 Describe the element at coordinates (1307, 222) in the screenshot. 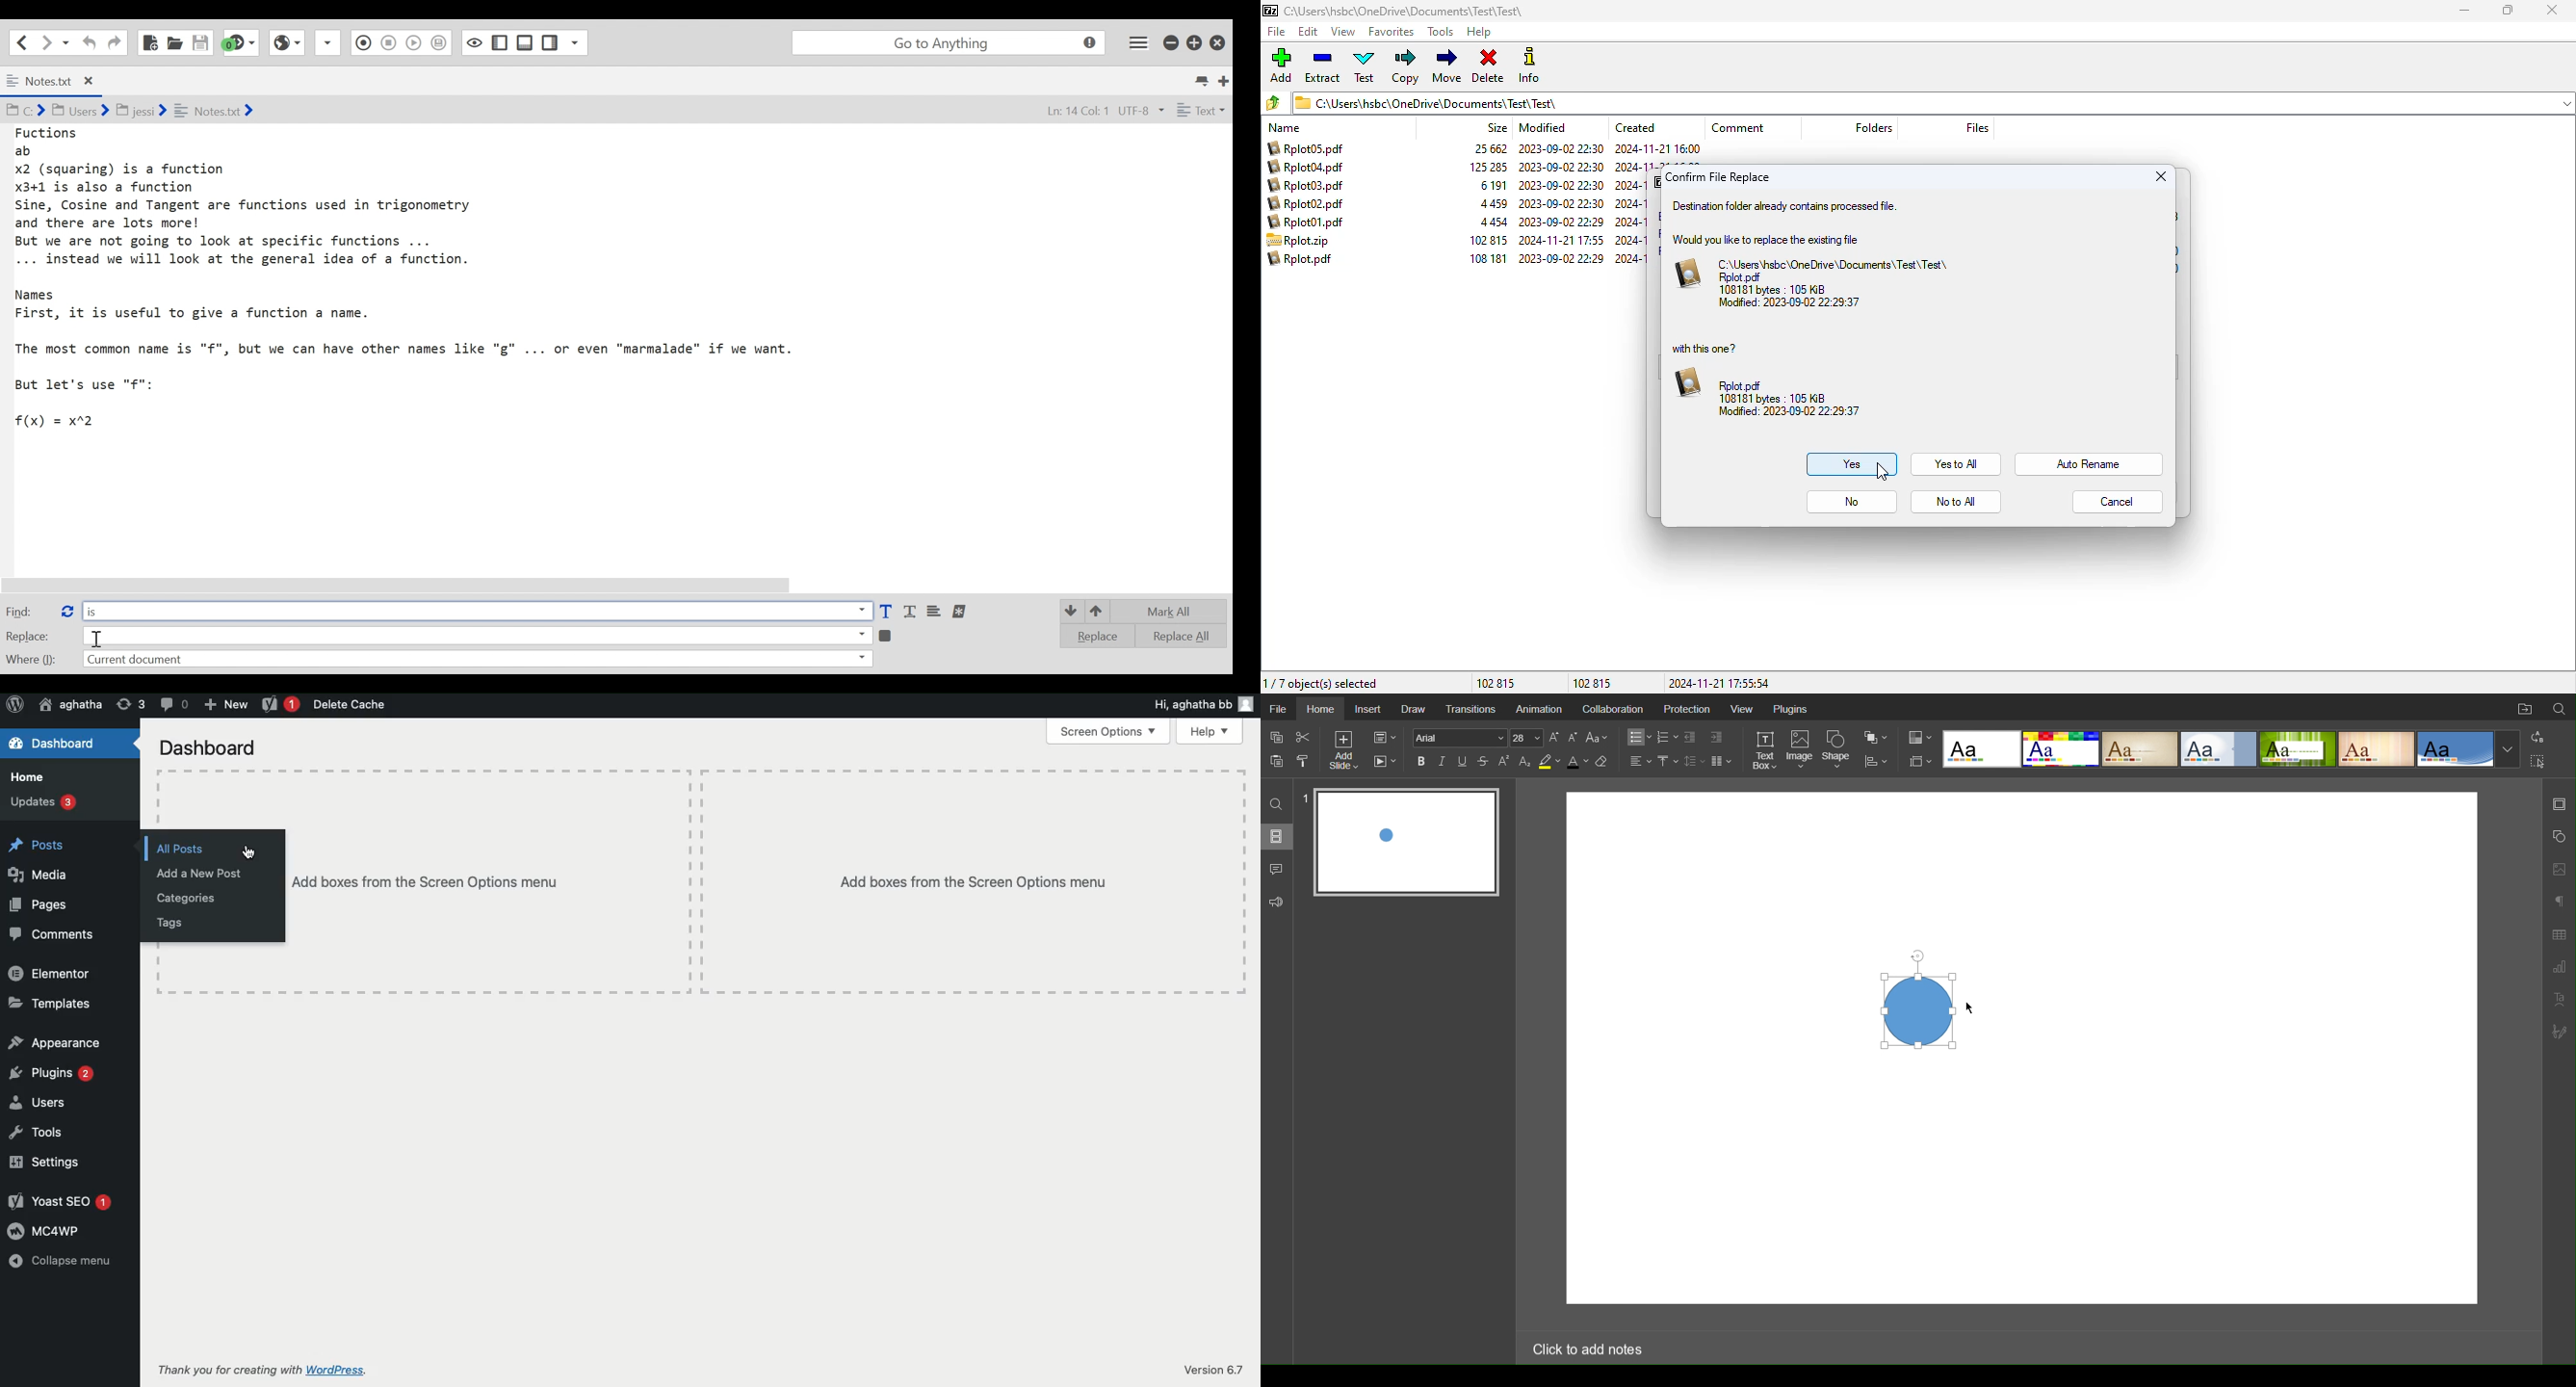

I see `Rplot01.pdf` at that location.